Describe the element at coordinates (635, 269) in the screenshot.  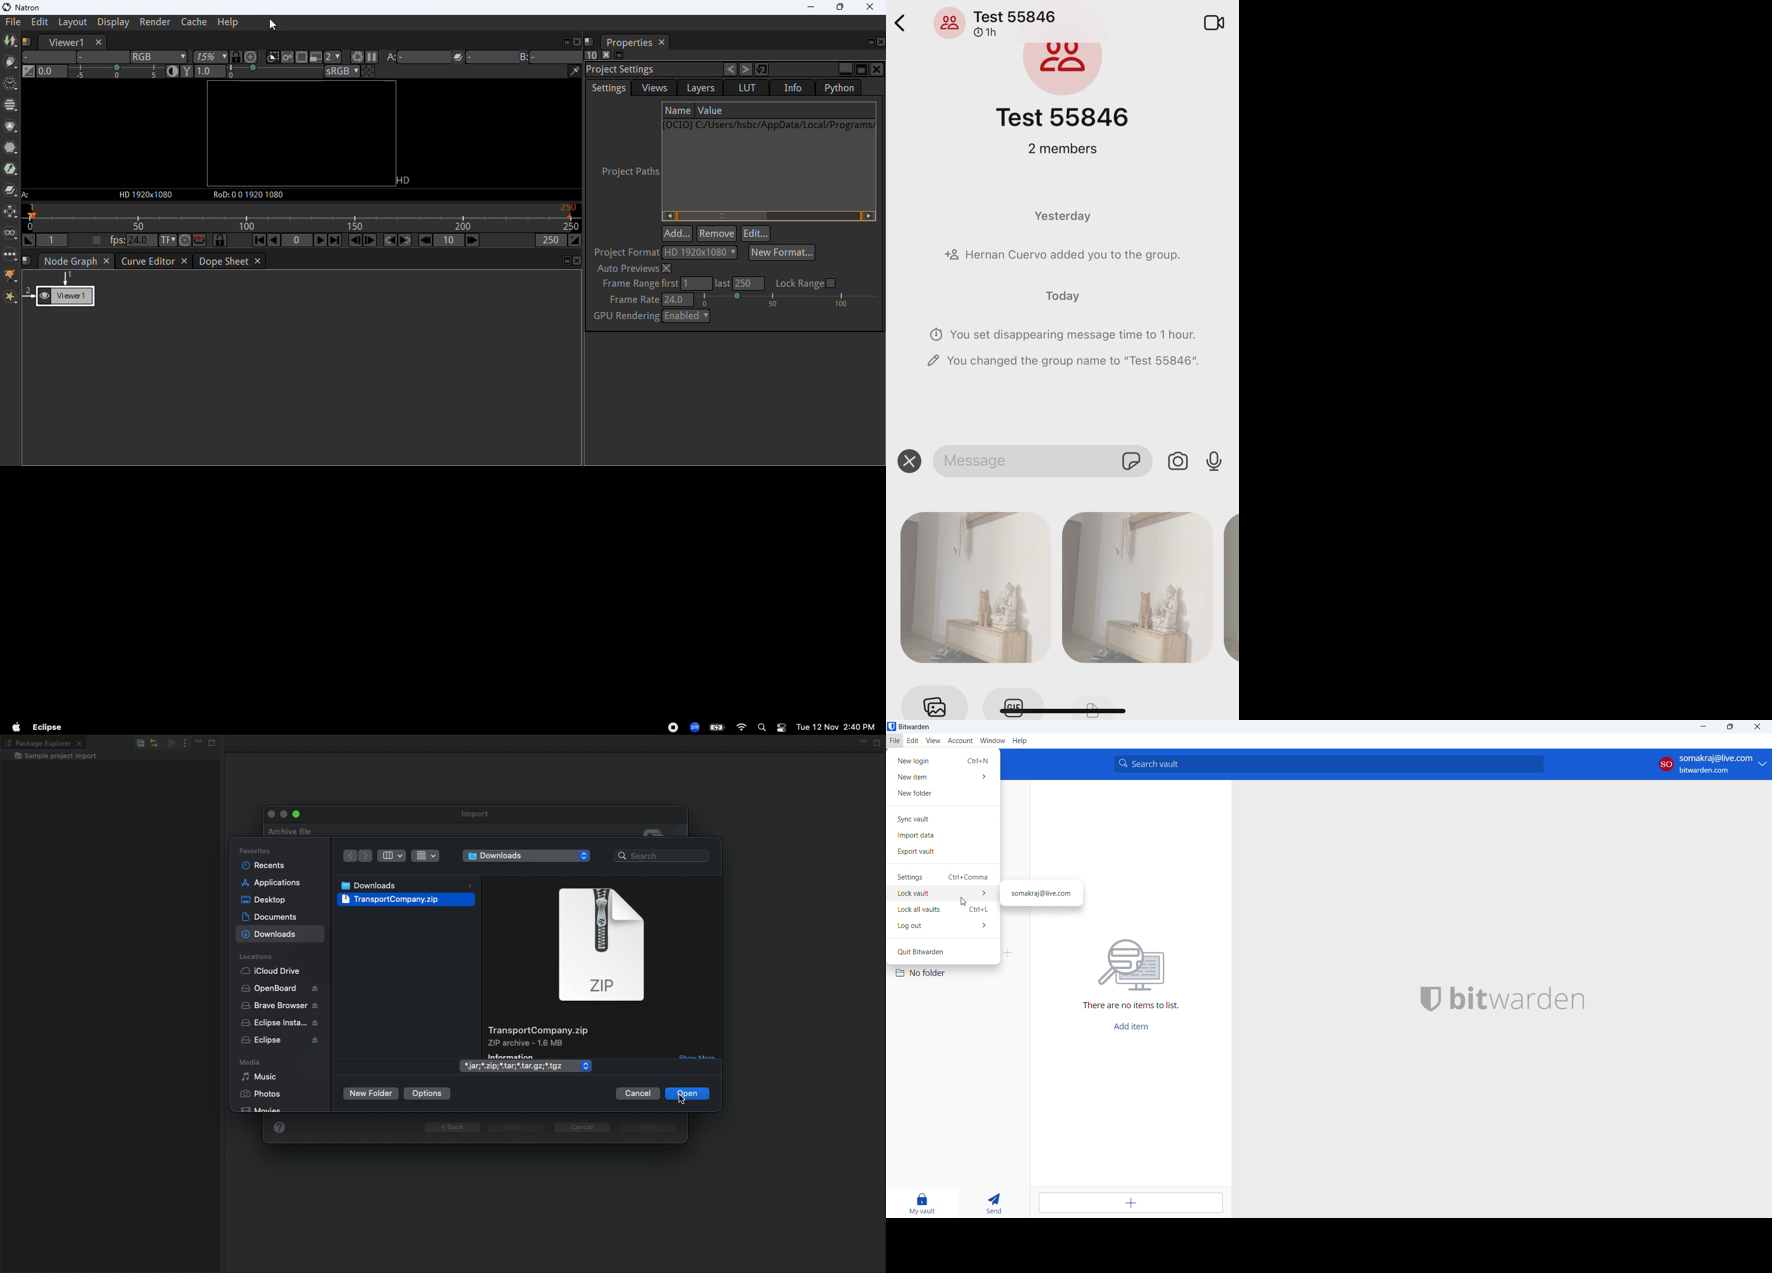
I see `auto previews` at that location.